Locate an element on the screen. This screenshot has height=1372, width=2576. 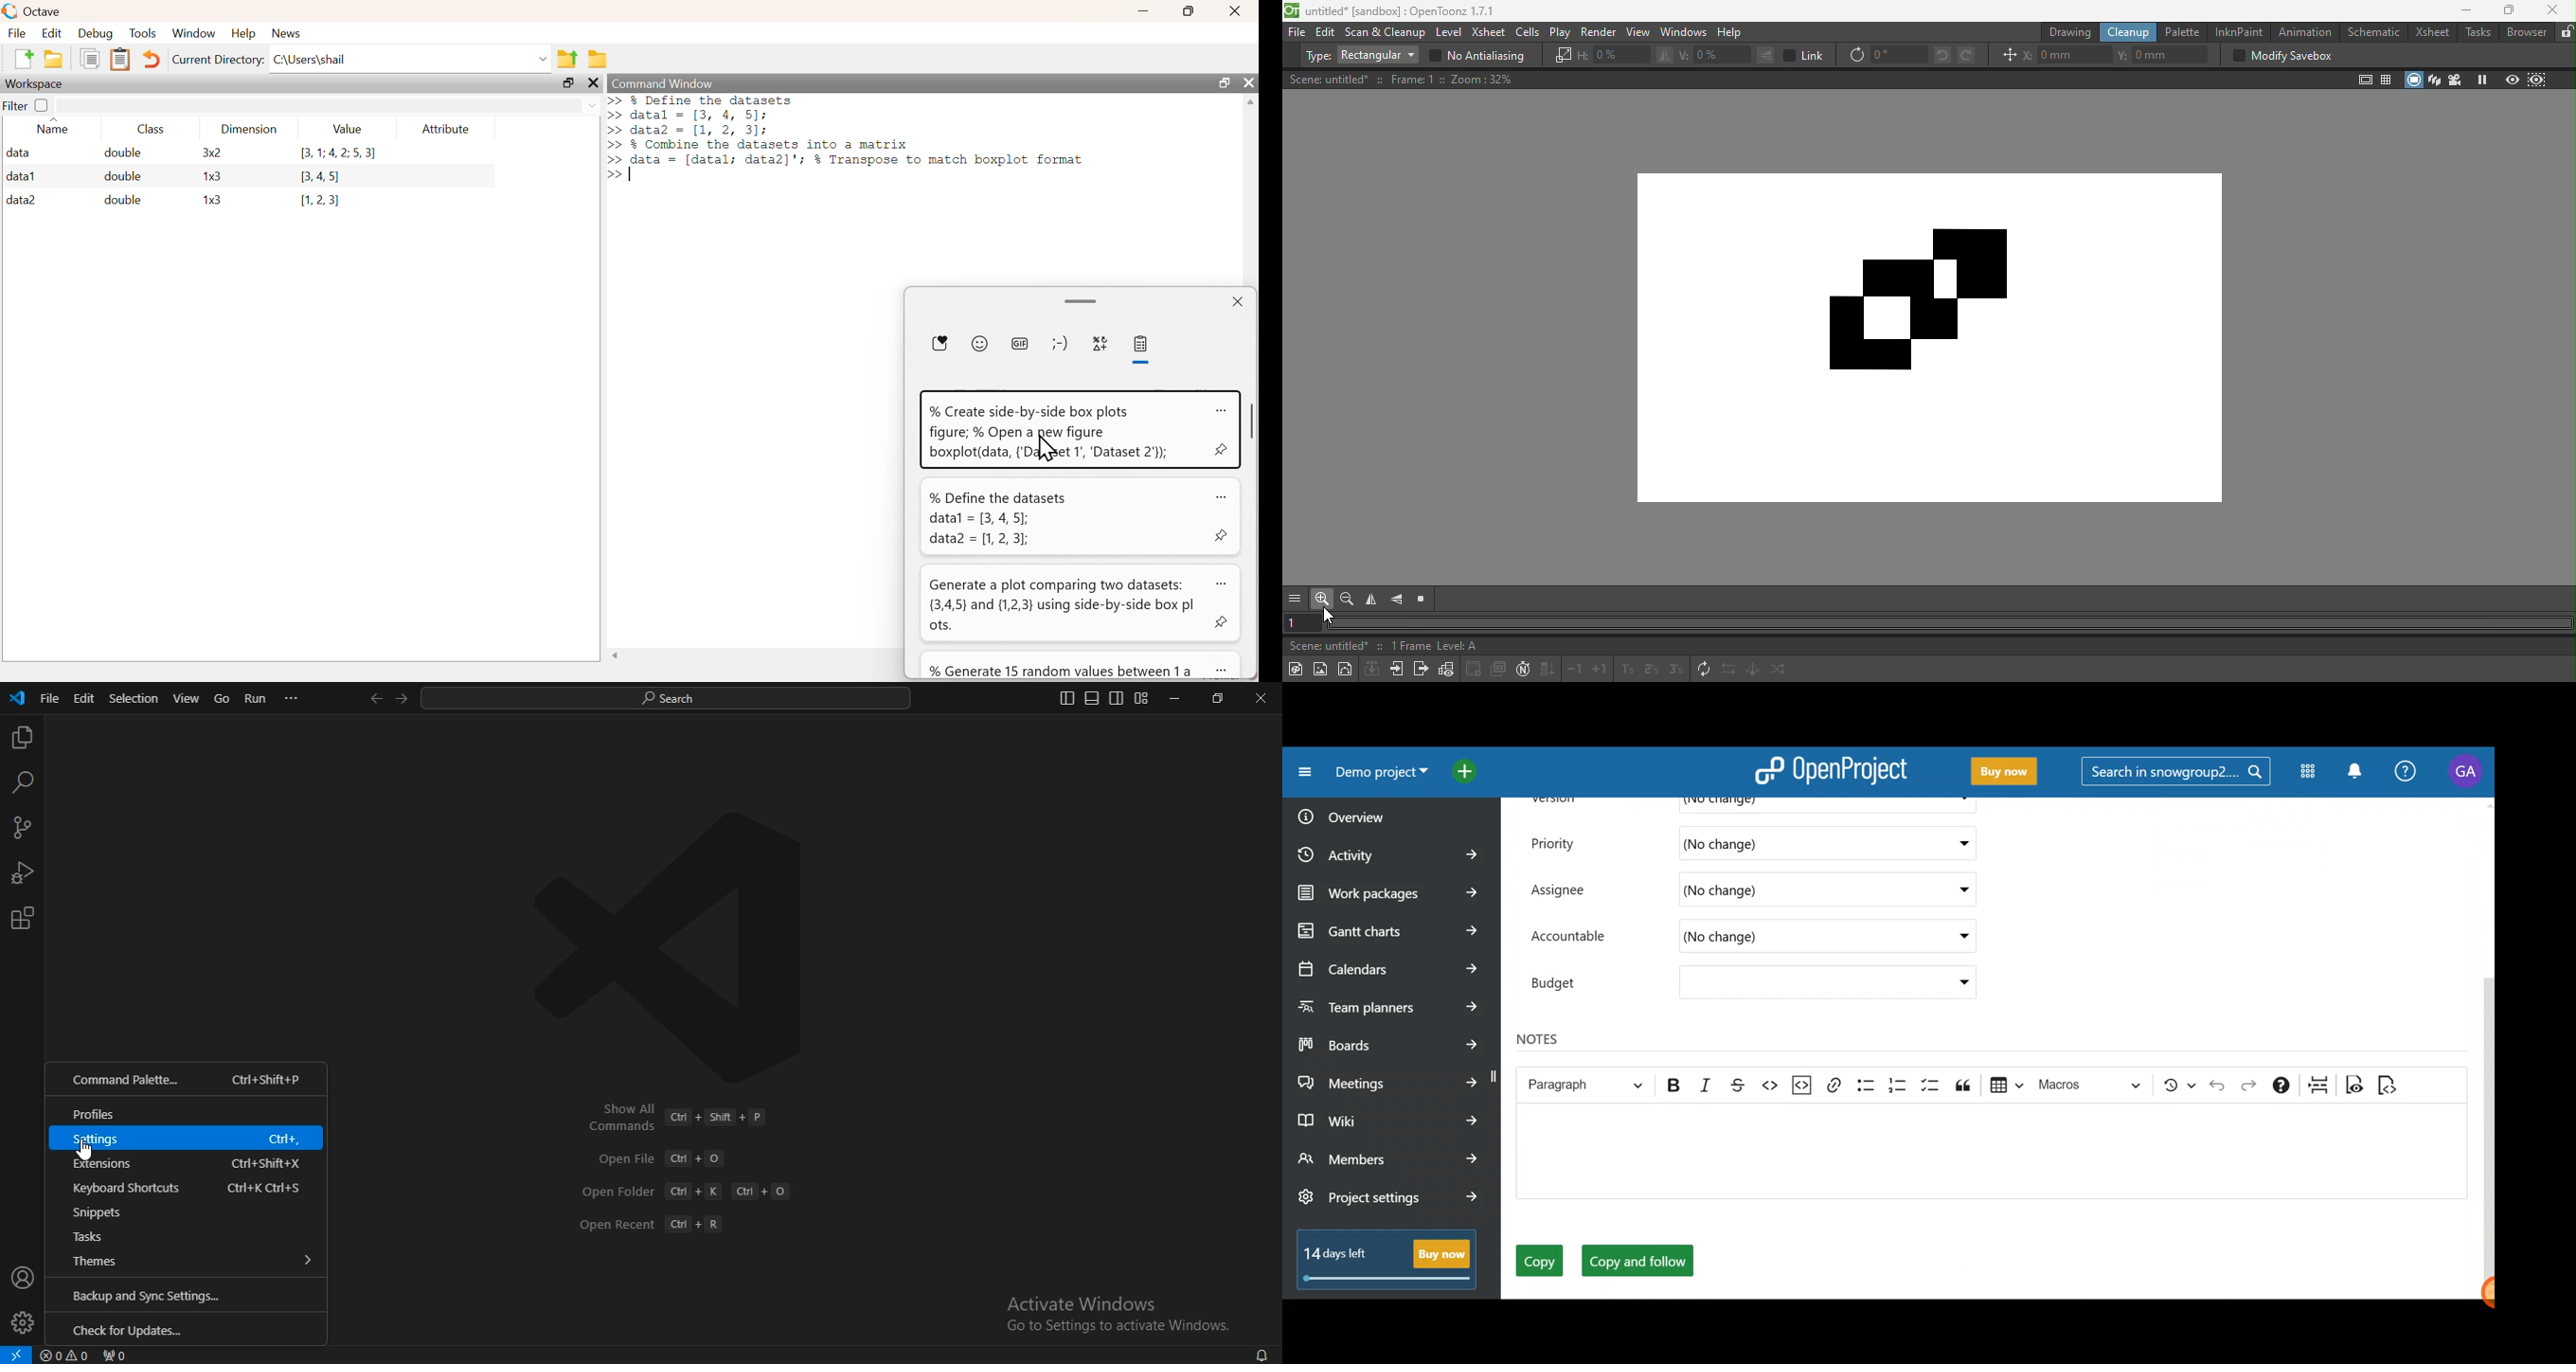
Octave is located at coordinates (41, 12).